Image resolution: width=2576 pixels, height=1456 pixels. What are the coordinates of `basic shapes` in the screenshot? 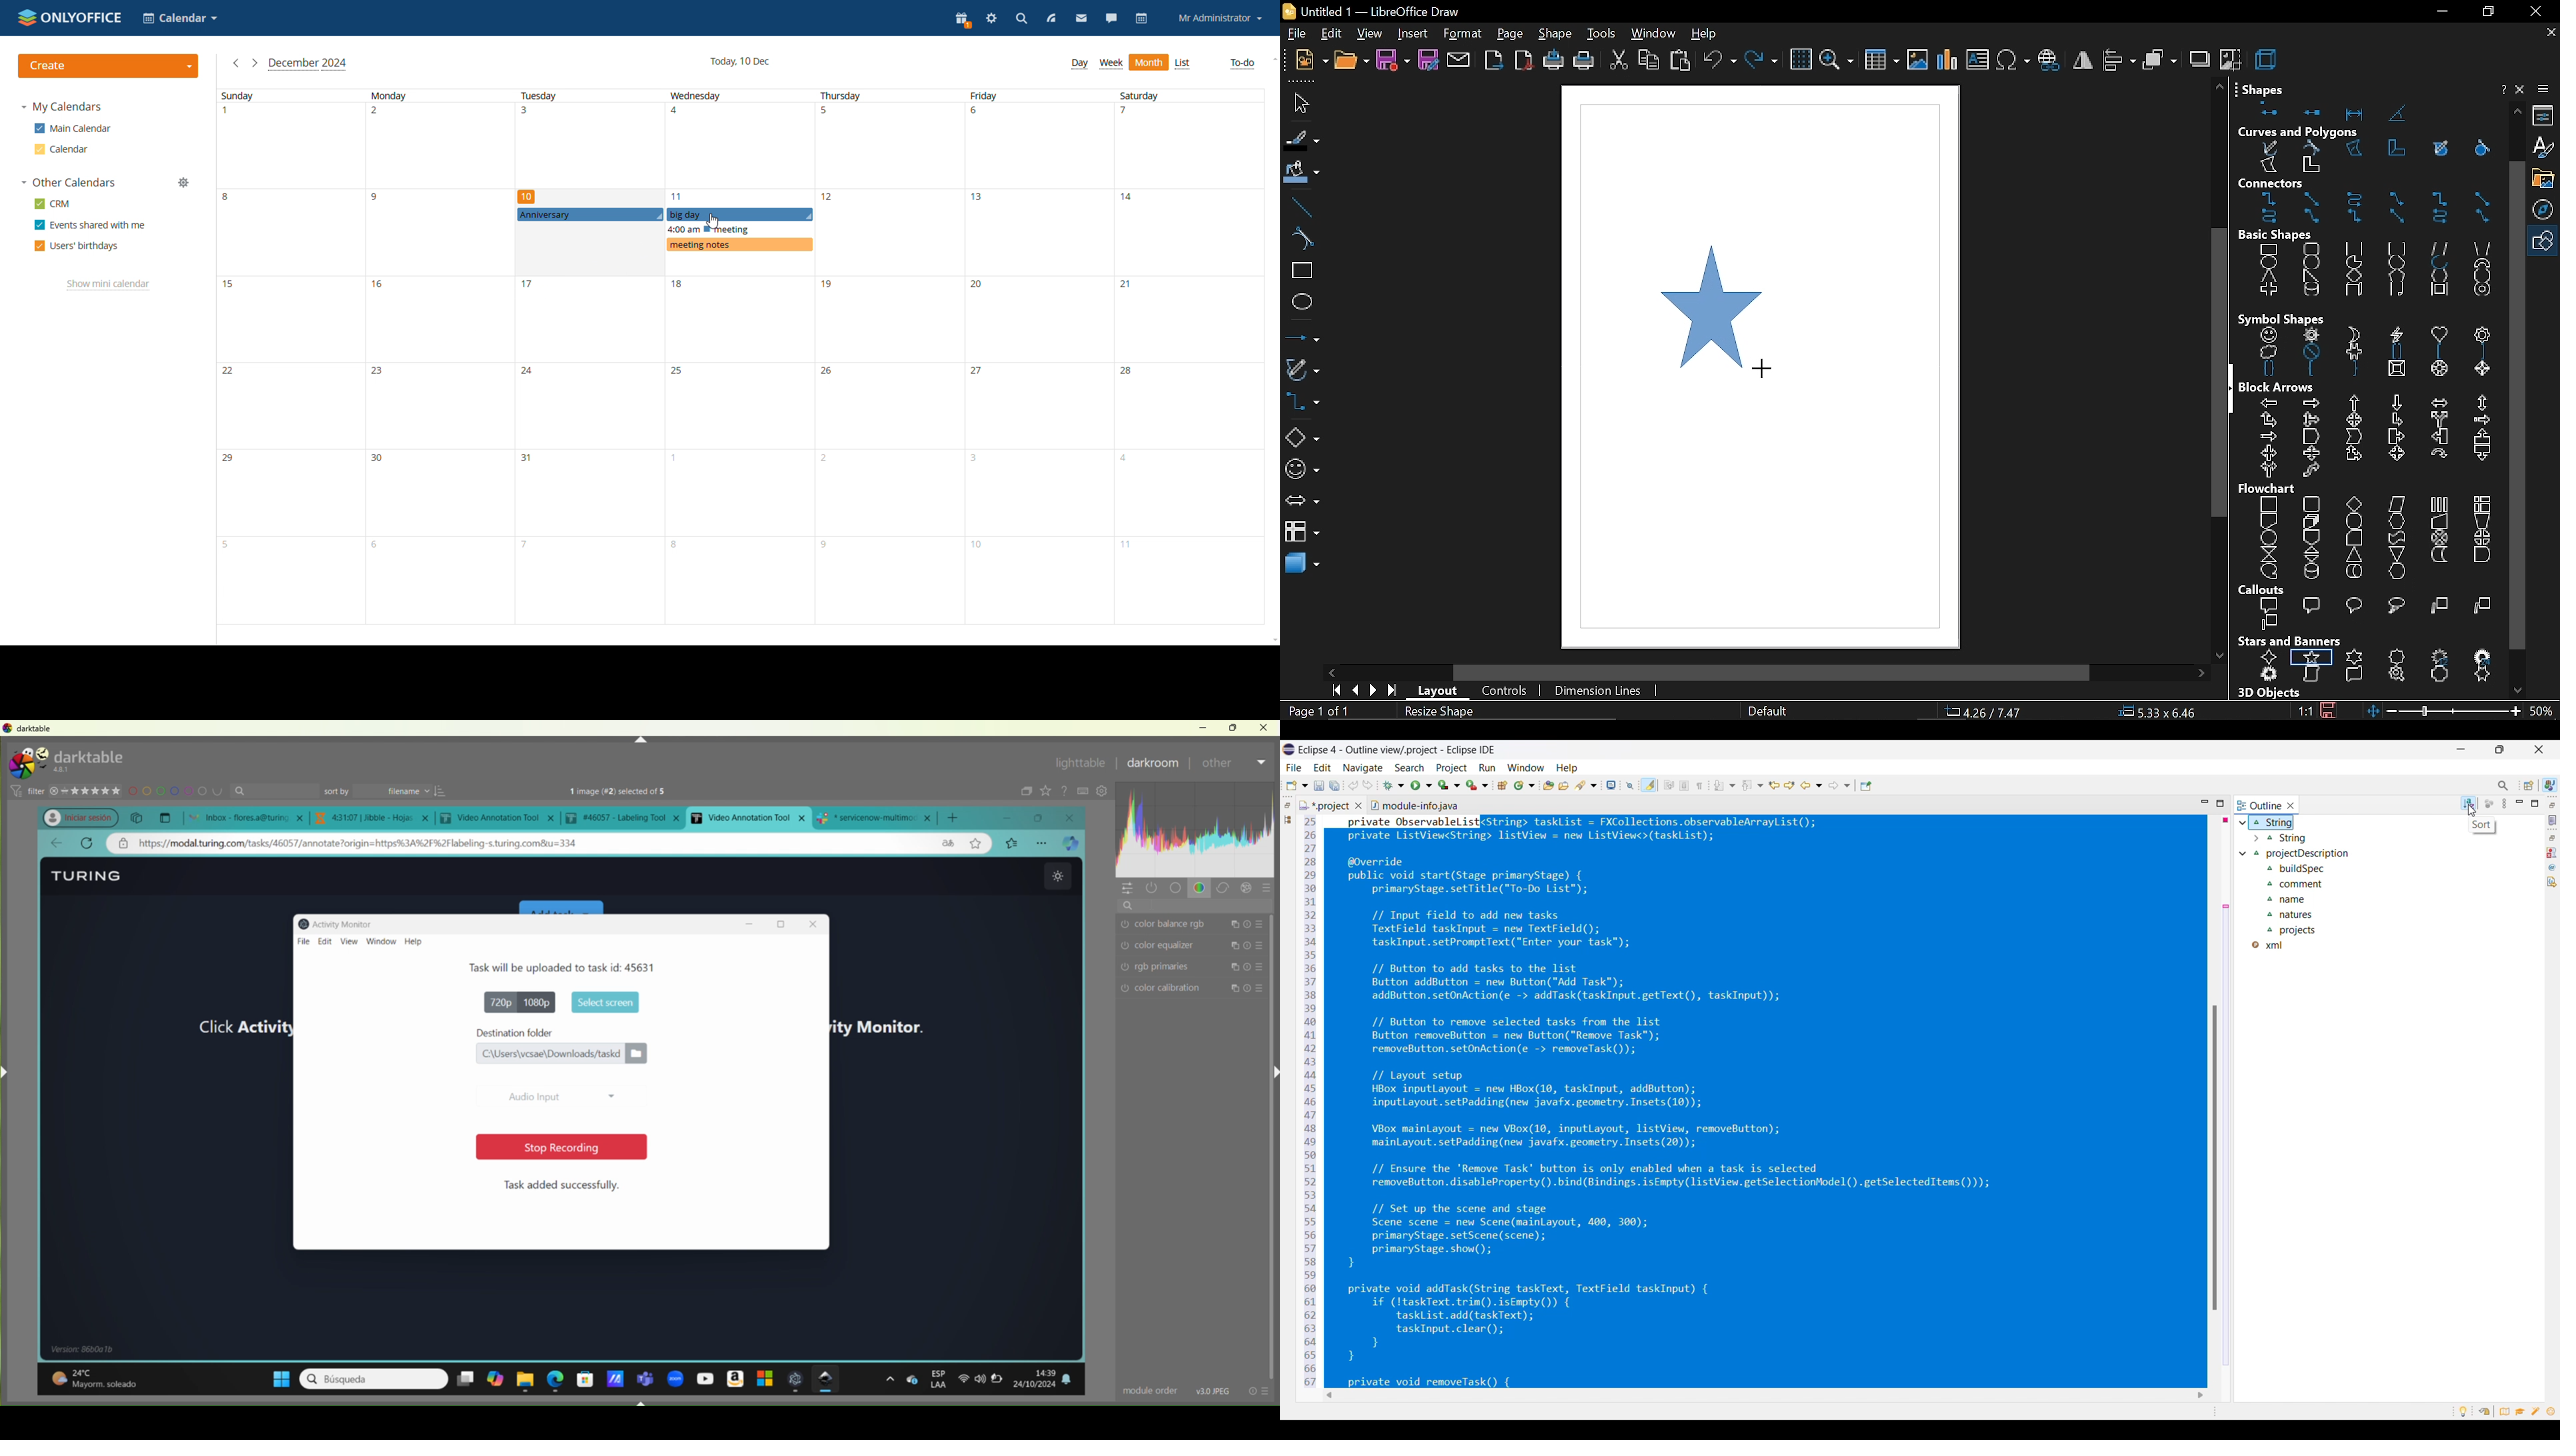 It's located at (2367, 271).